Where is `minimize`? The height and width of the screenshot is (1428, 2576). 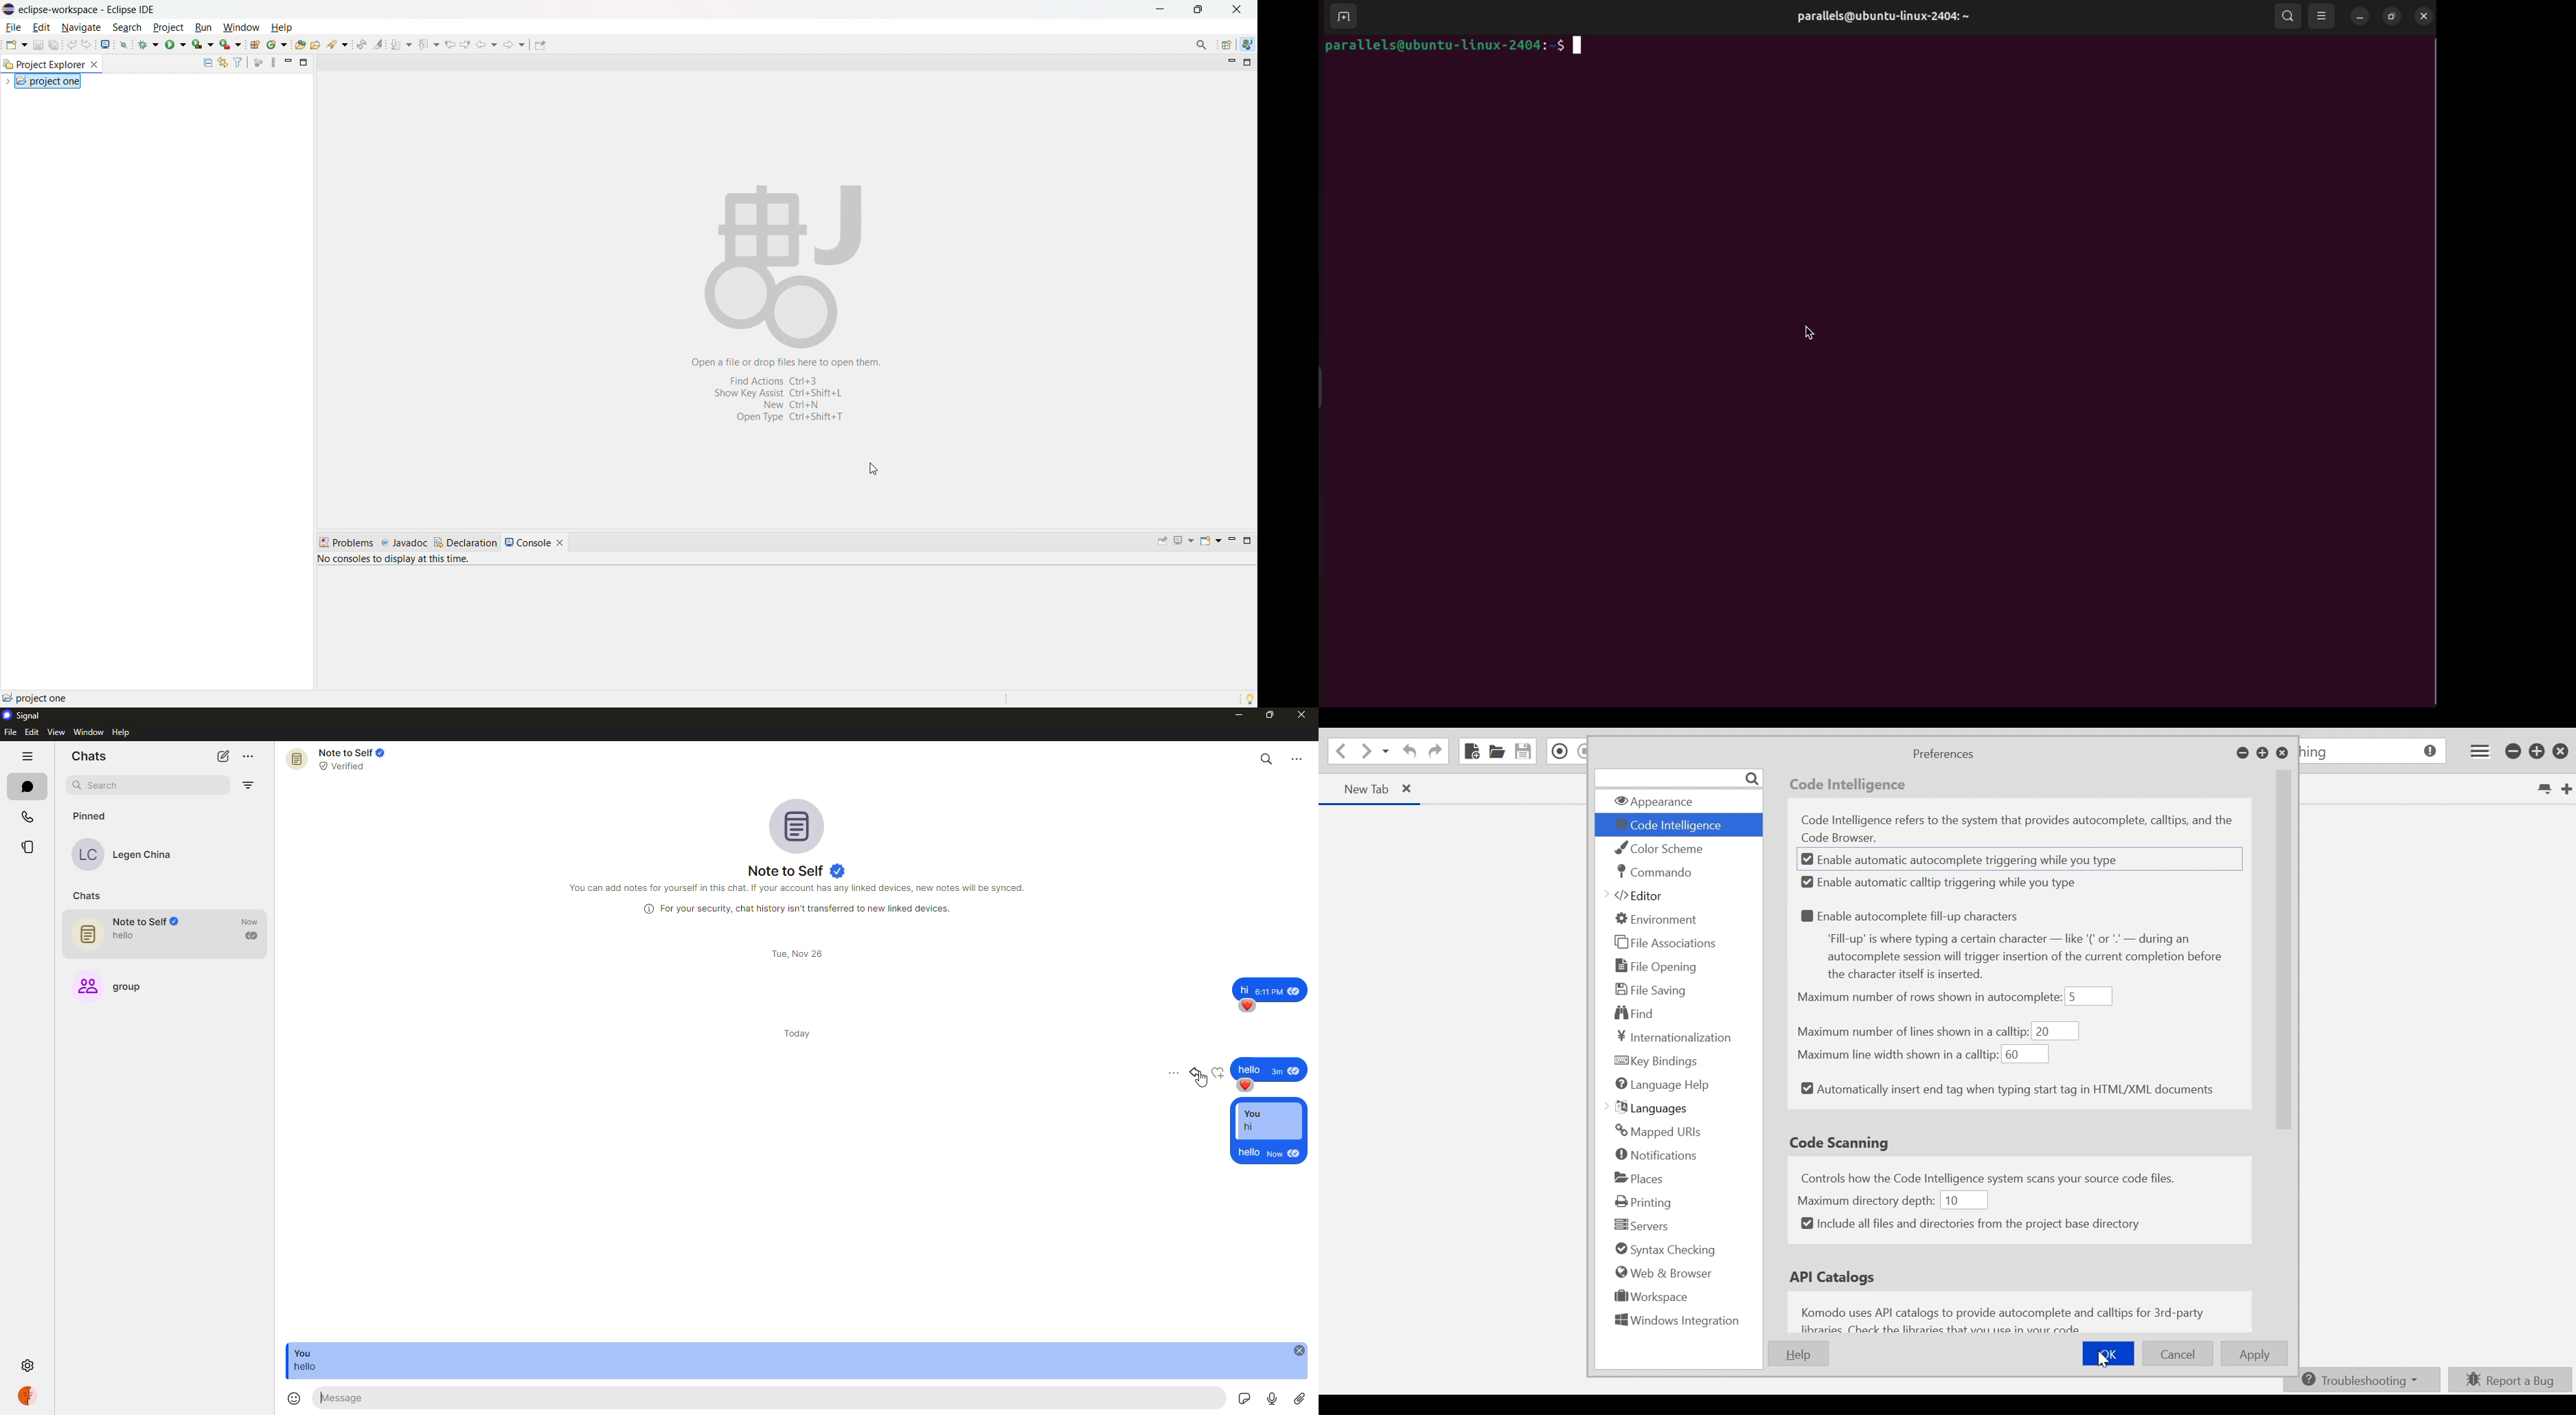 minimize is located at coordinates (288, 62).